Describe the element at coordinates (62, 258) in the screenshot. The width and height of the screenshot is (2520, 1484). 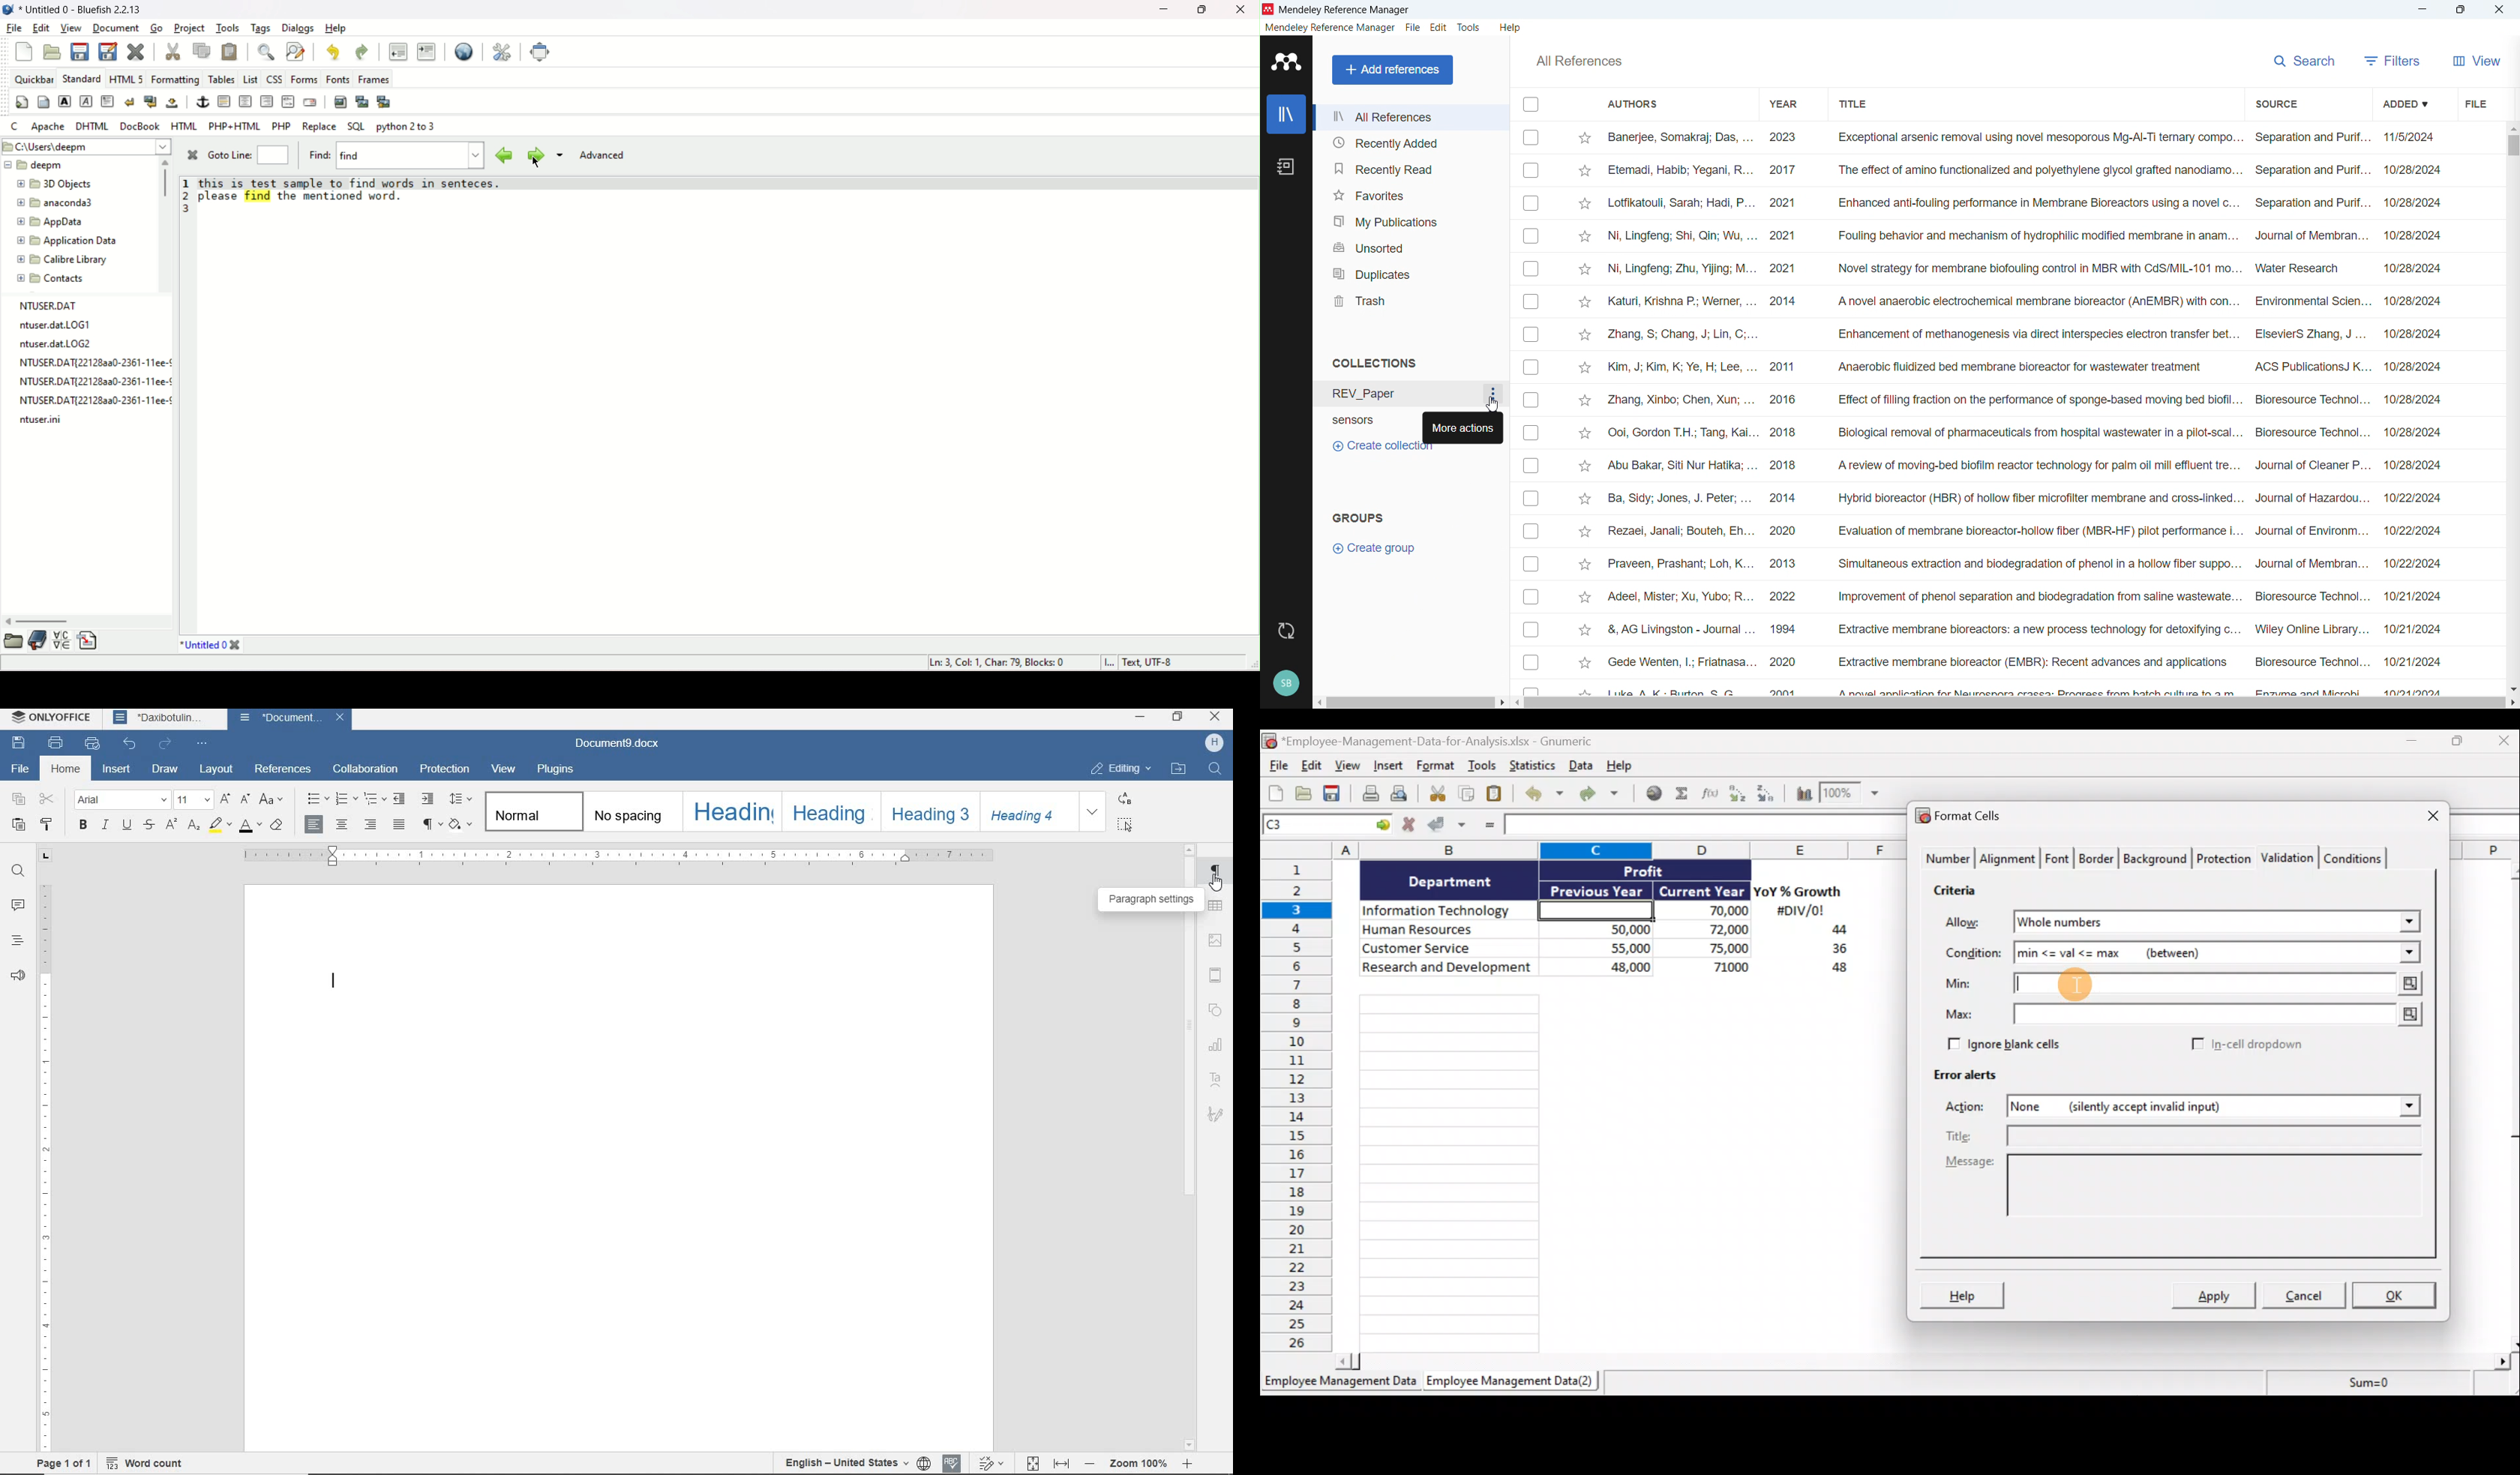
I see `calibre library` at that location.